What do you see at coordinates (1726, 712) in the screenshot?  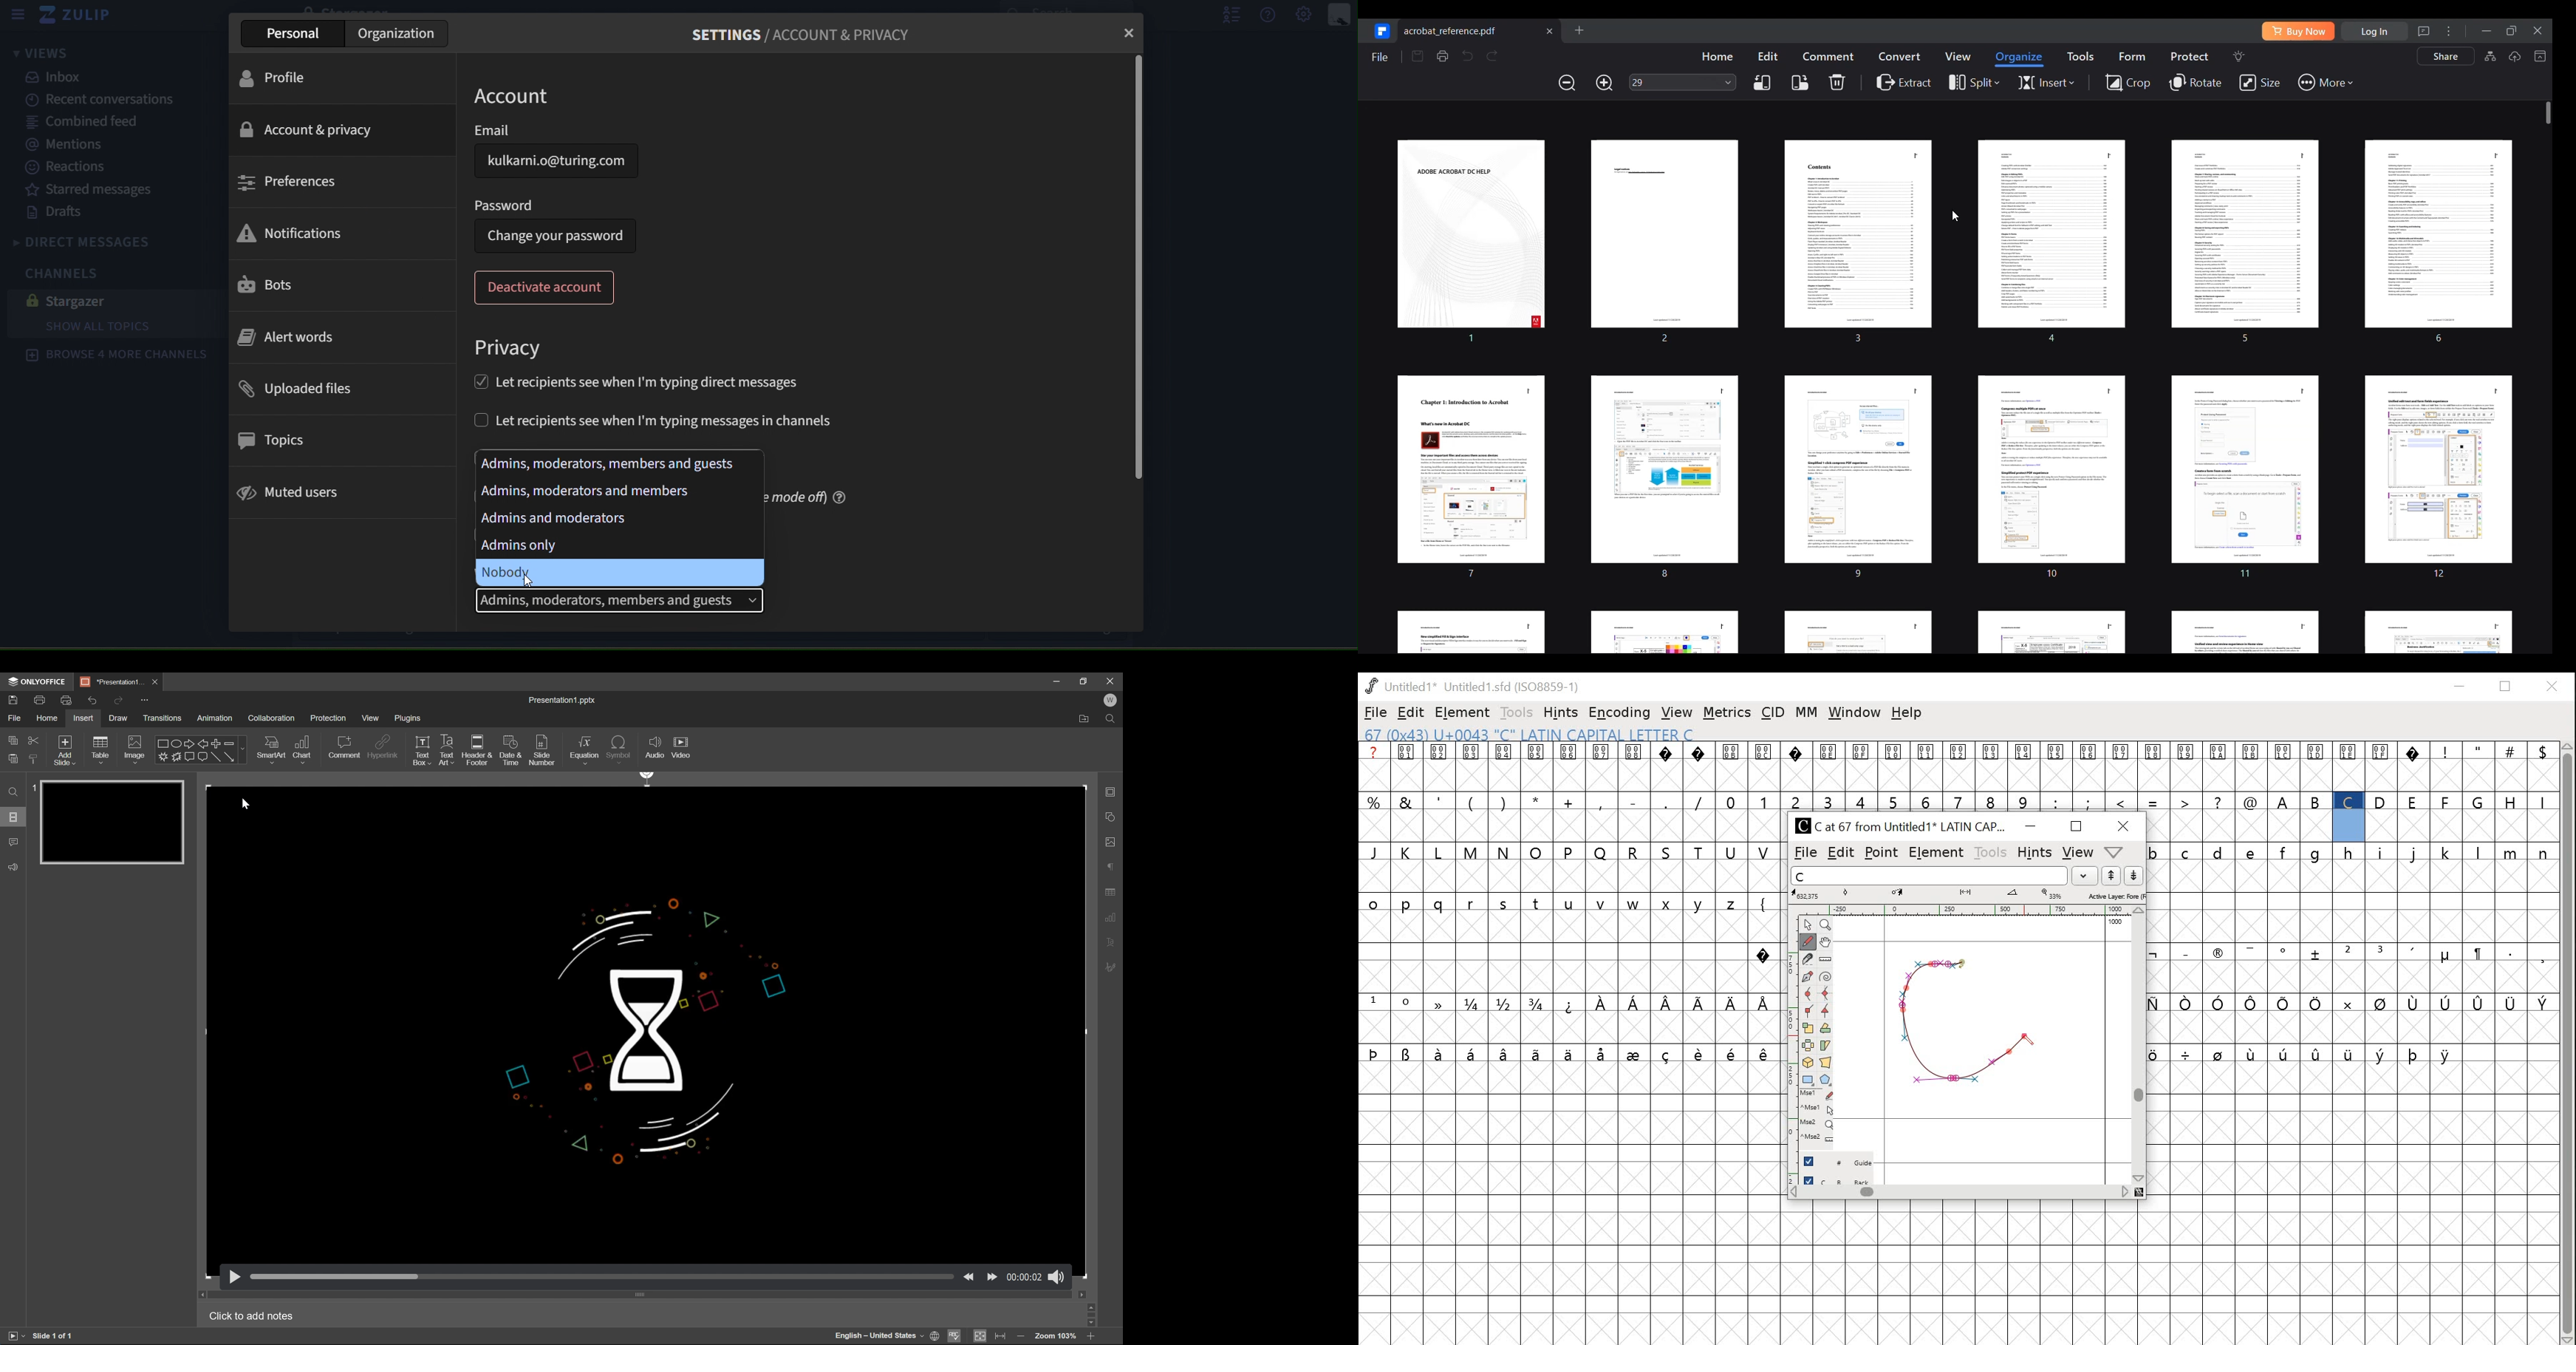 I see `metrics` at bounding box center [1726, 712].